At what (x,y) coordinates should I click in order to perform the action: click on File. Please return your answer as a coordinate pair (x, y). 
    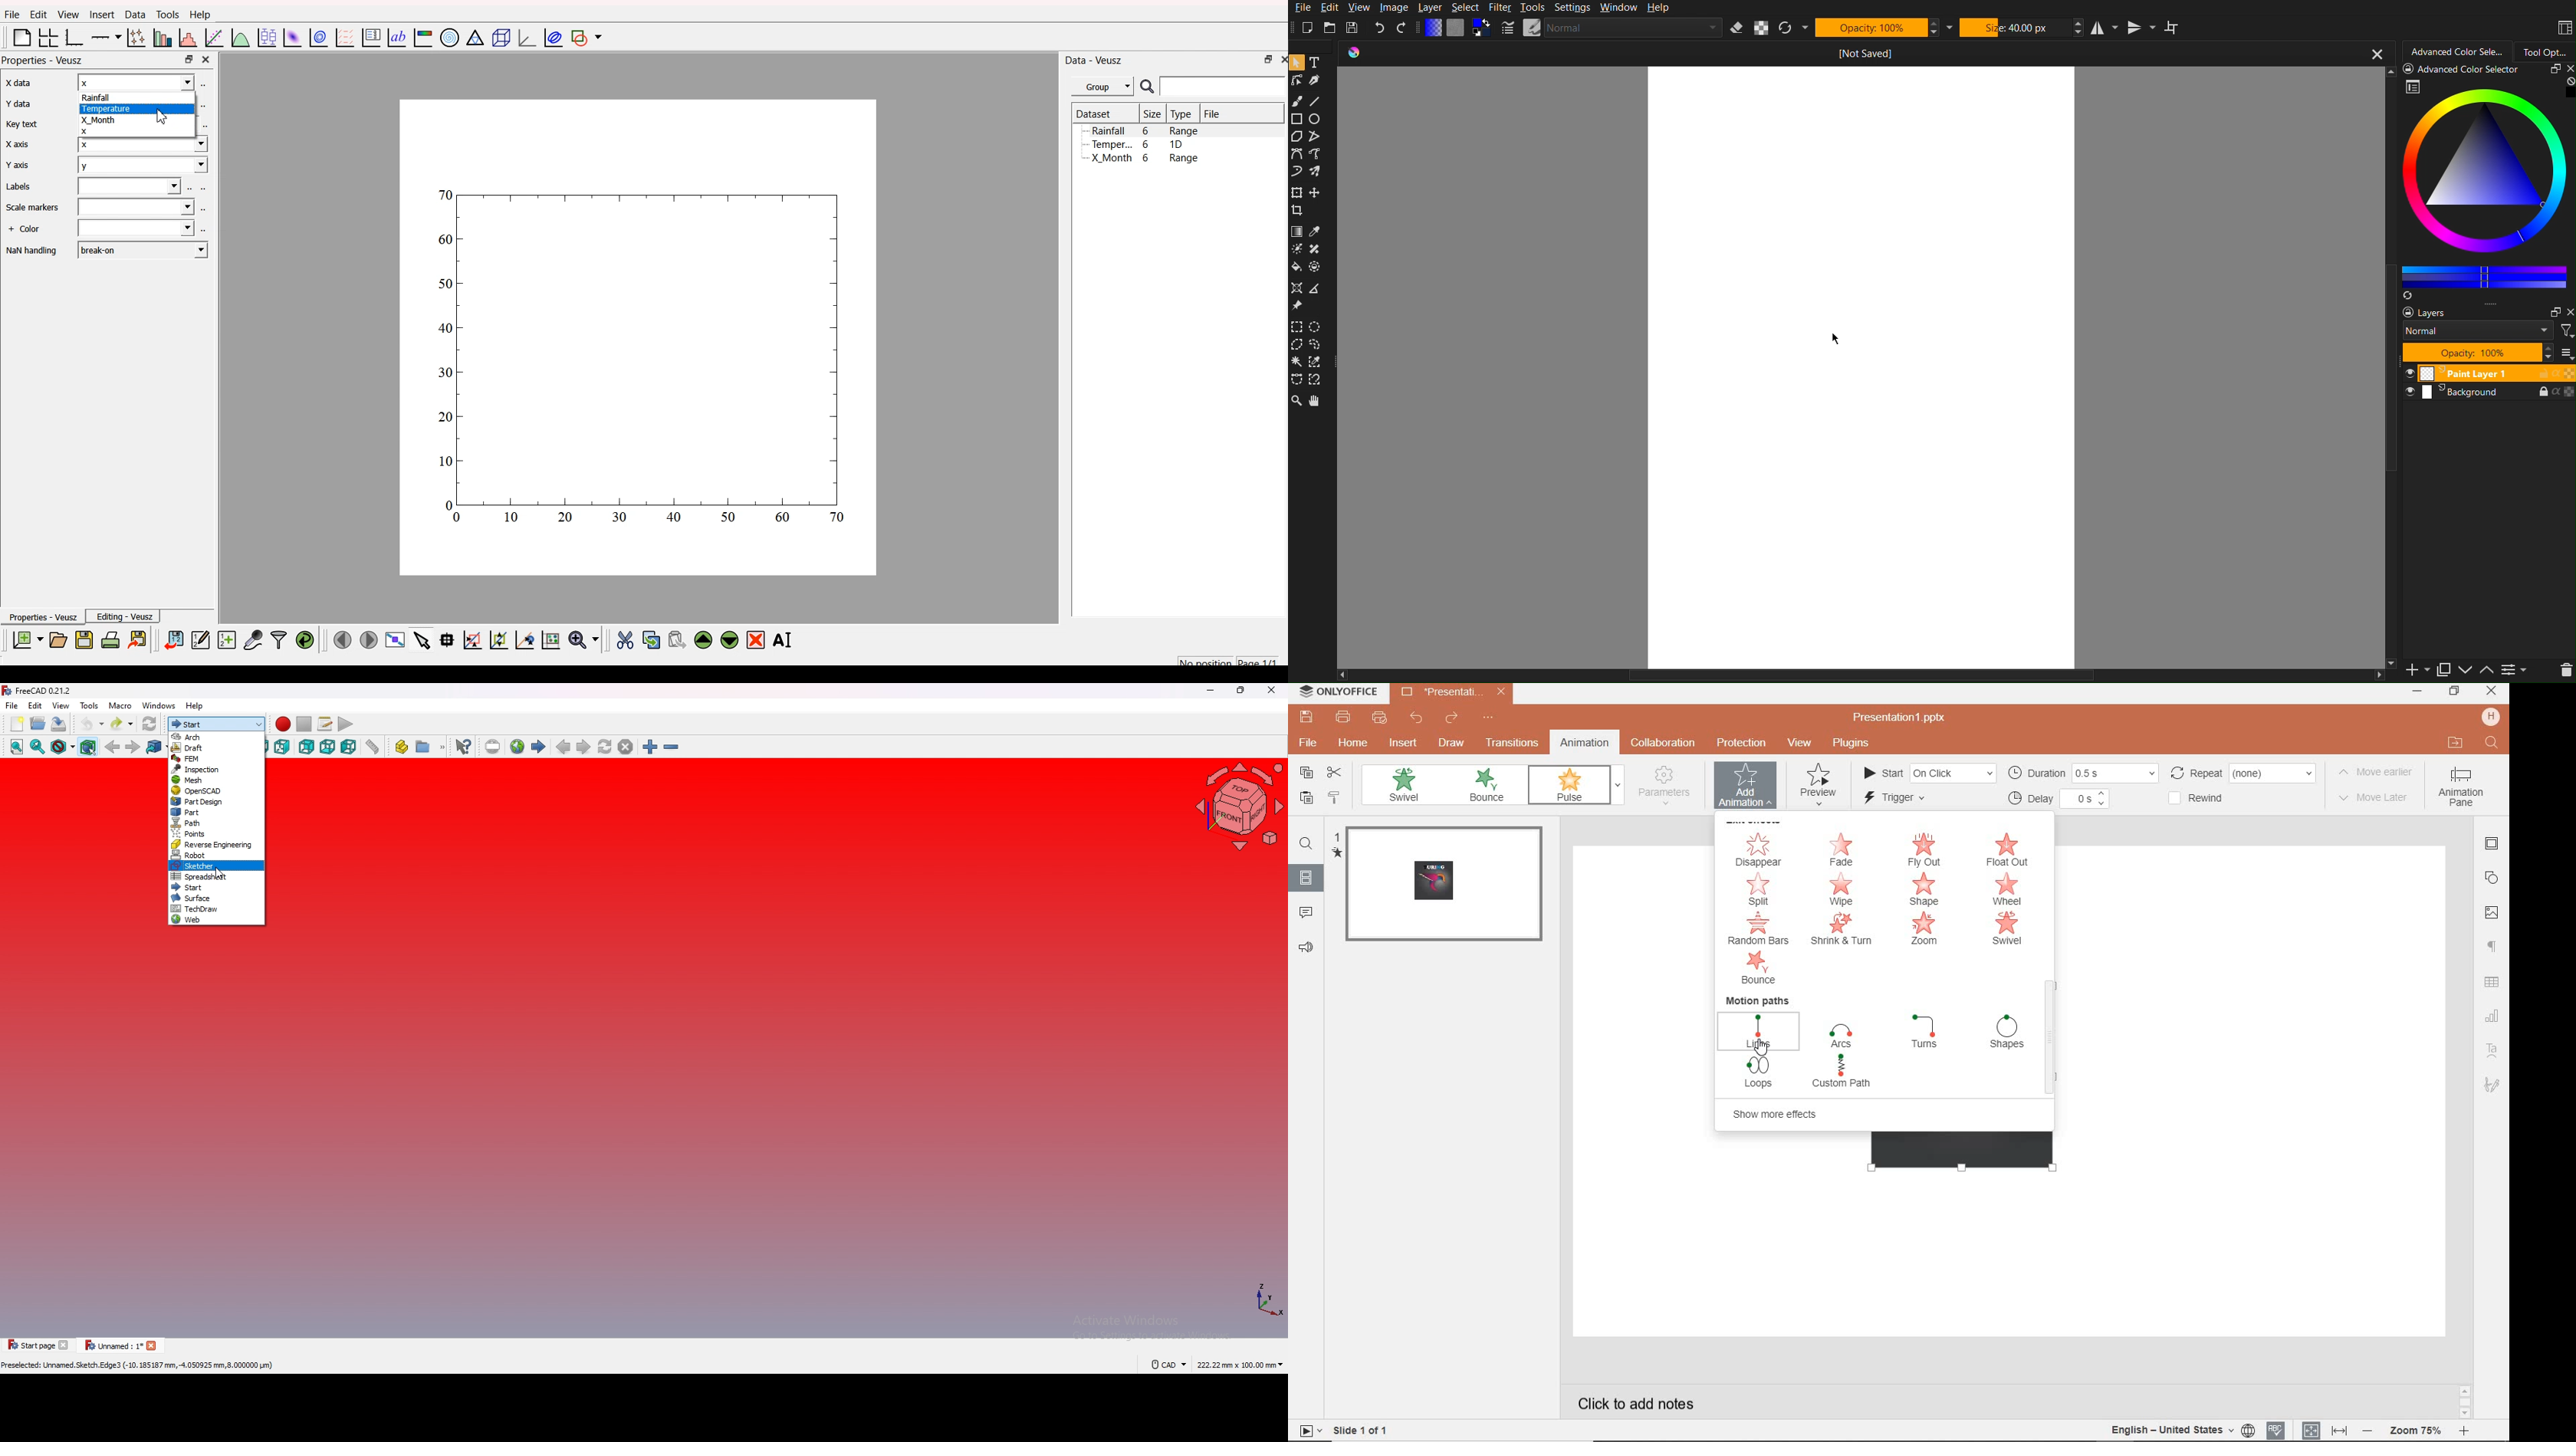
    Looking at the image, I should click on (1301, 8).